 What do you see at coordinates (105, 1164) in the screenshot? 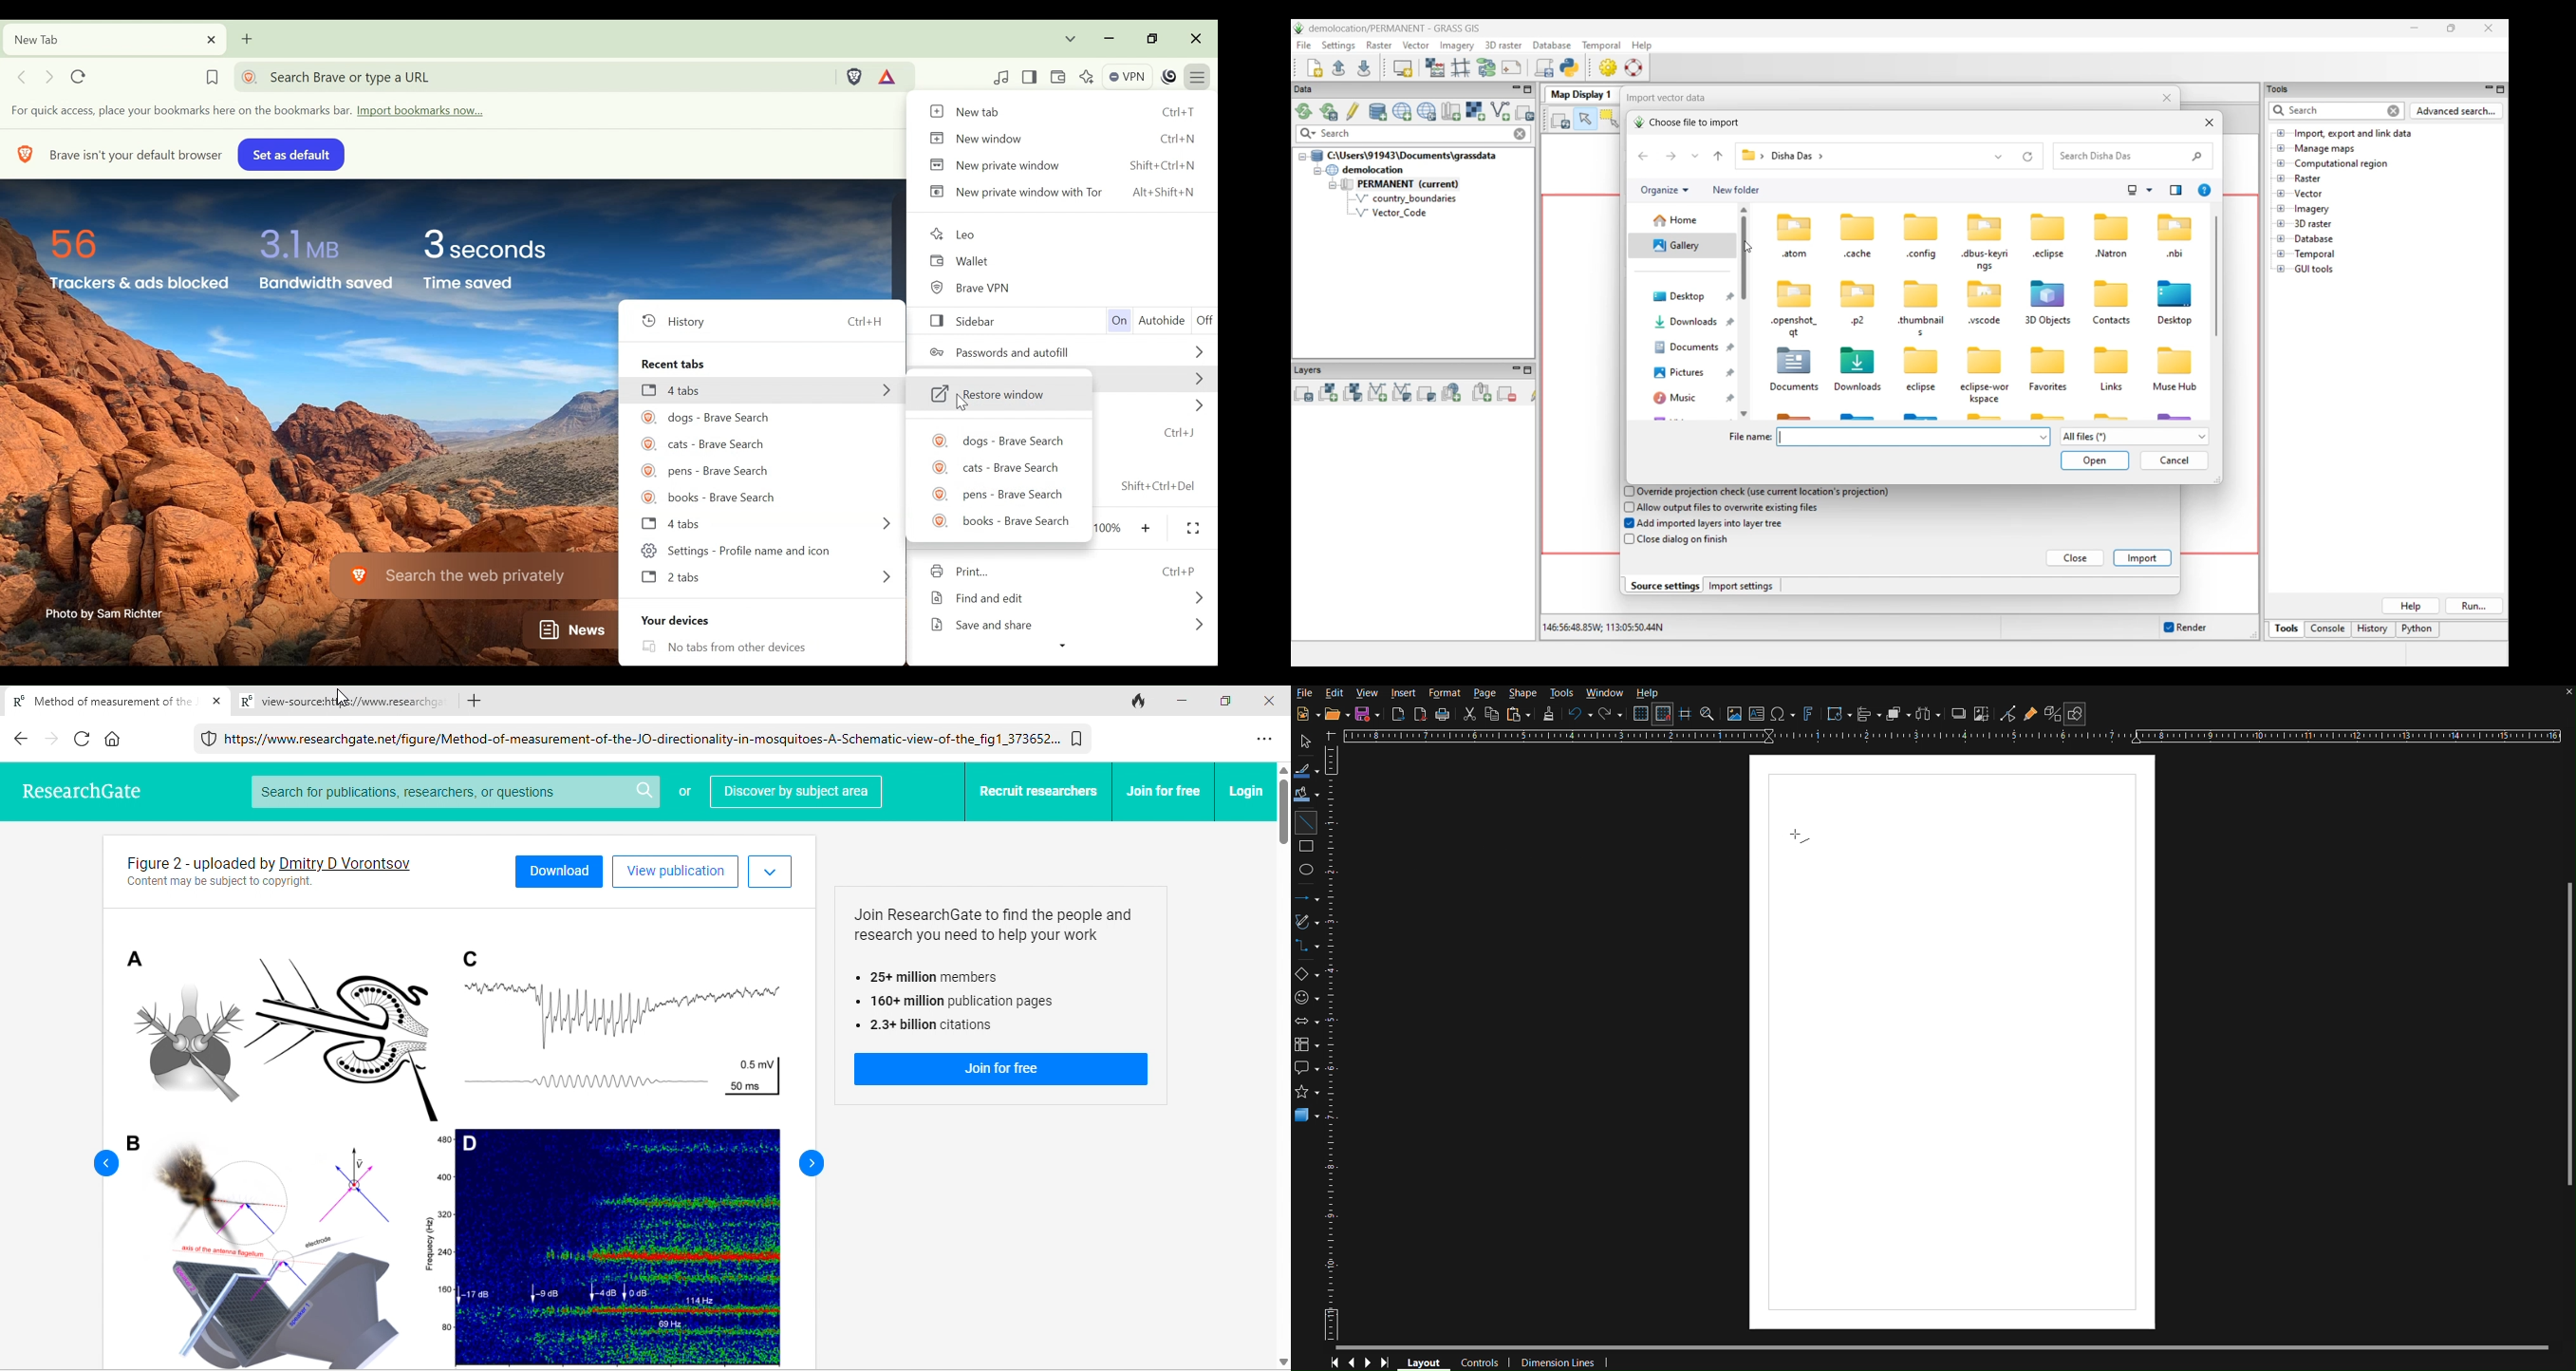
I see `previous` at bounding box center [105, 1164].